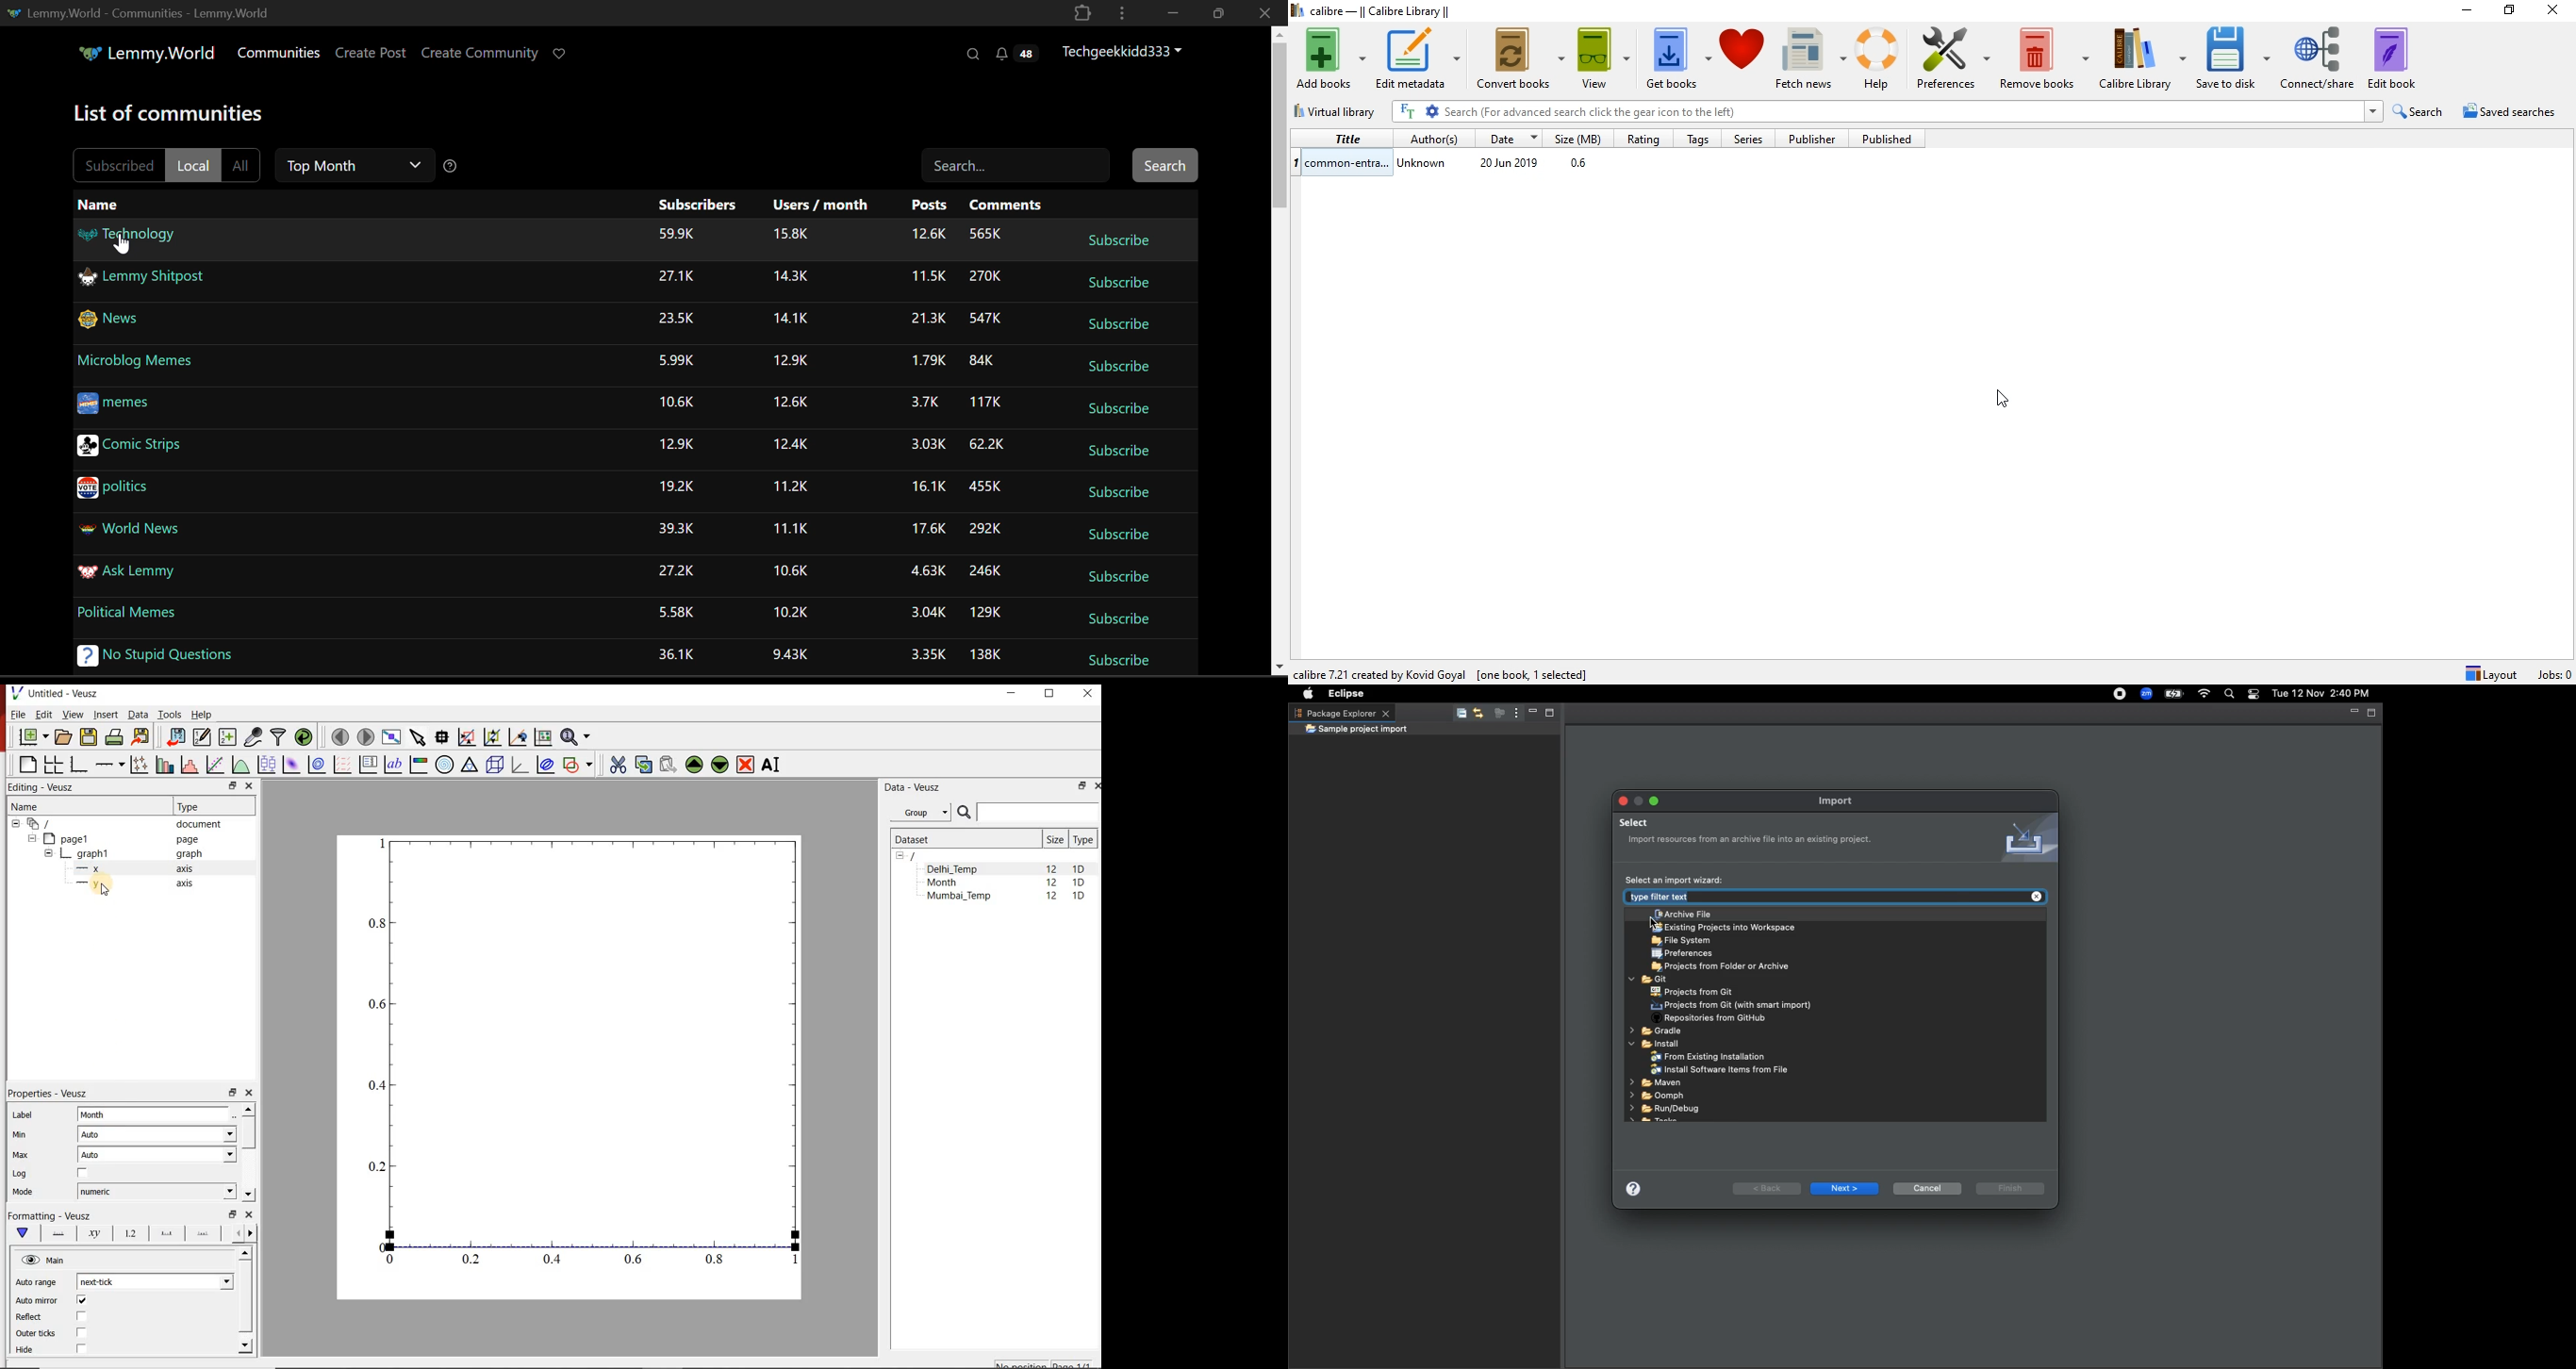  I want to click on Subscribe, so click(1115, 535).